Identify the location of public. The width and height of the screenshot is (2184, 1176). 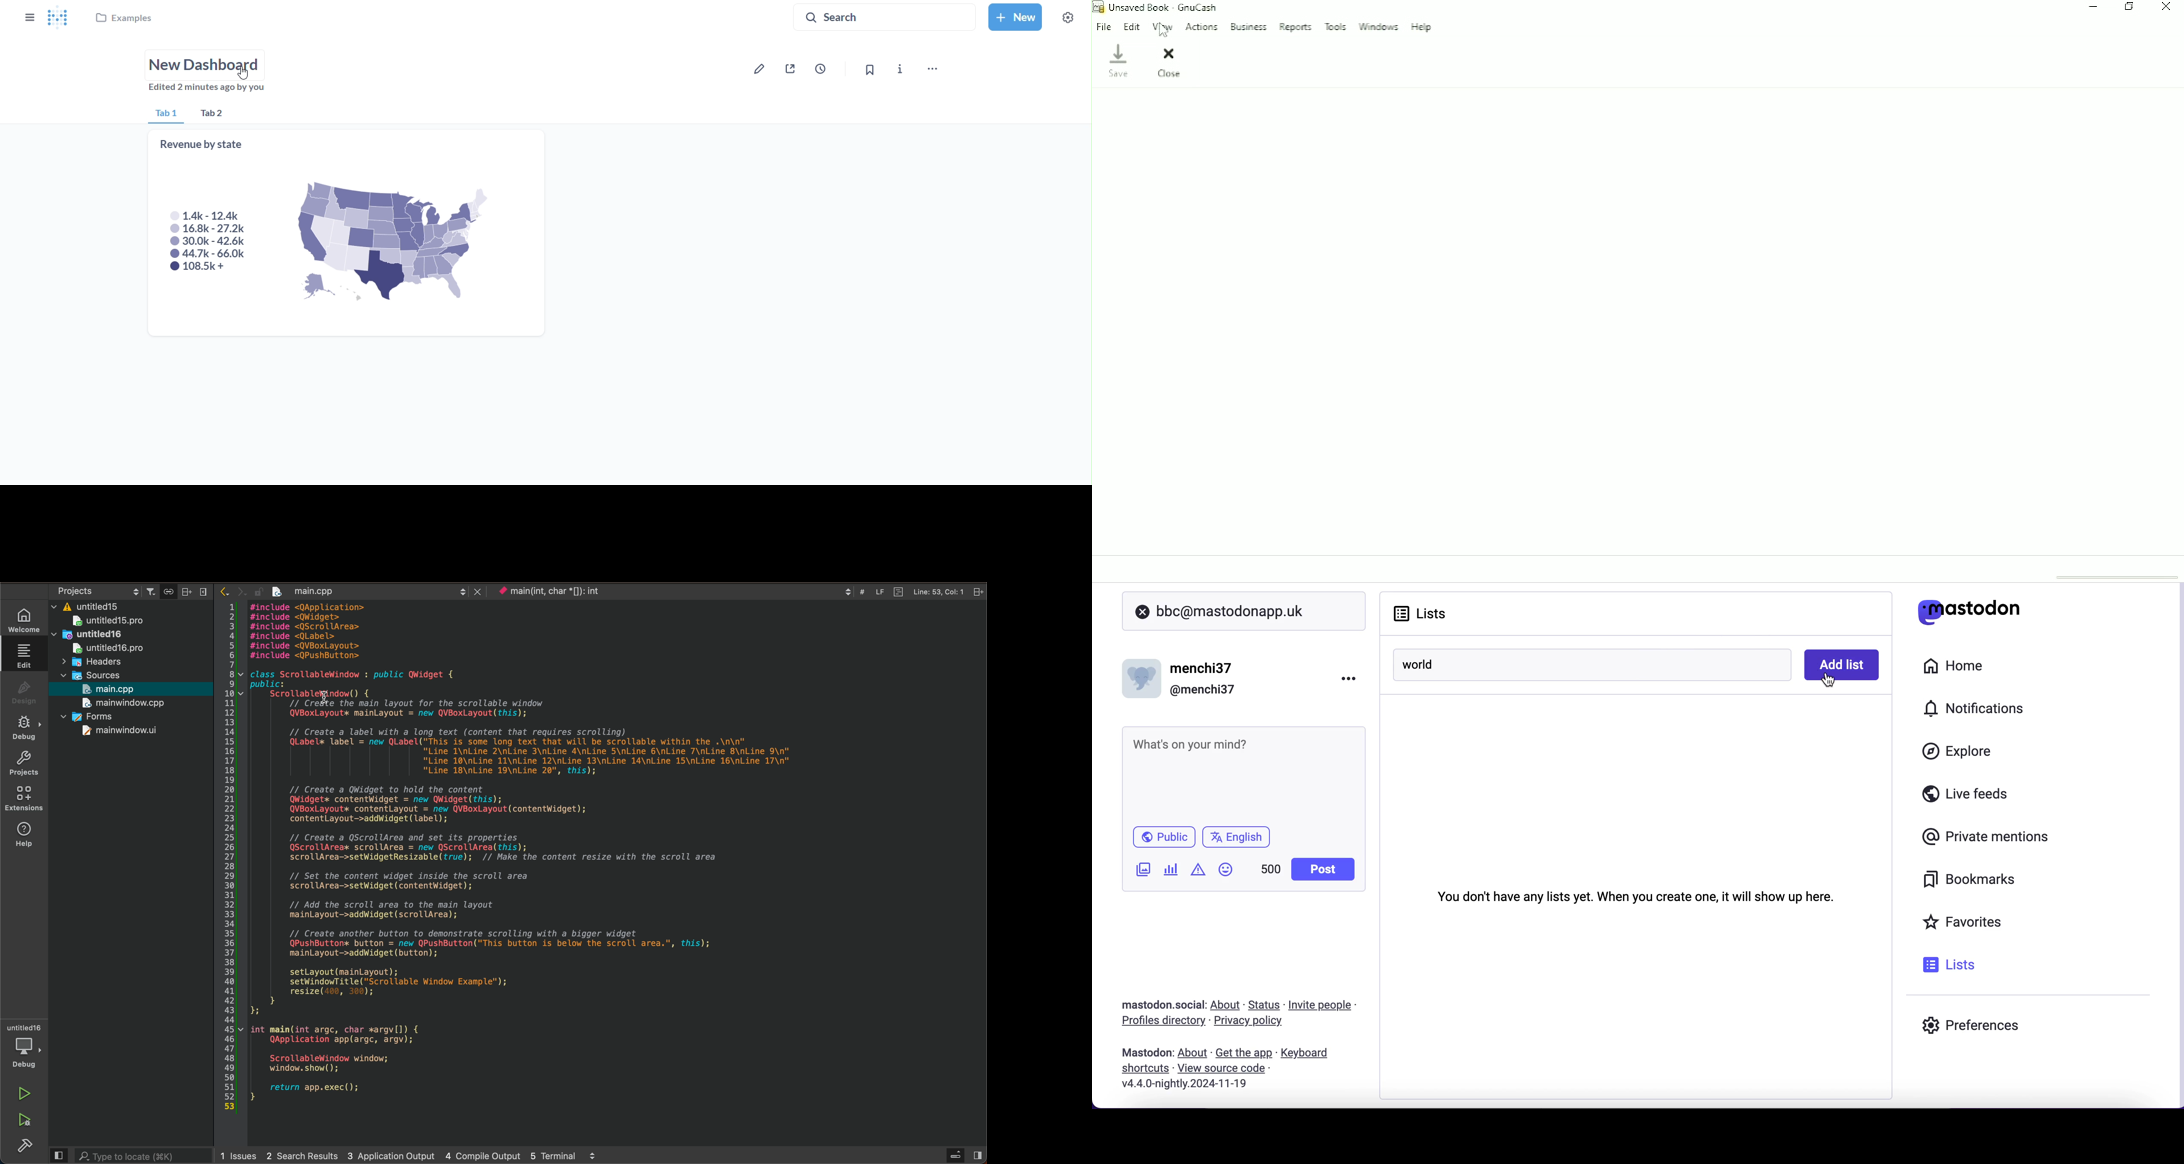
(1163, 839).